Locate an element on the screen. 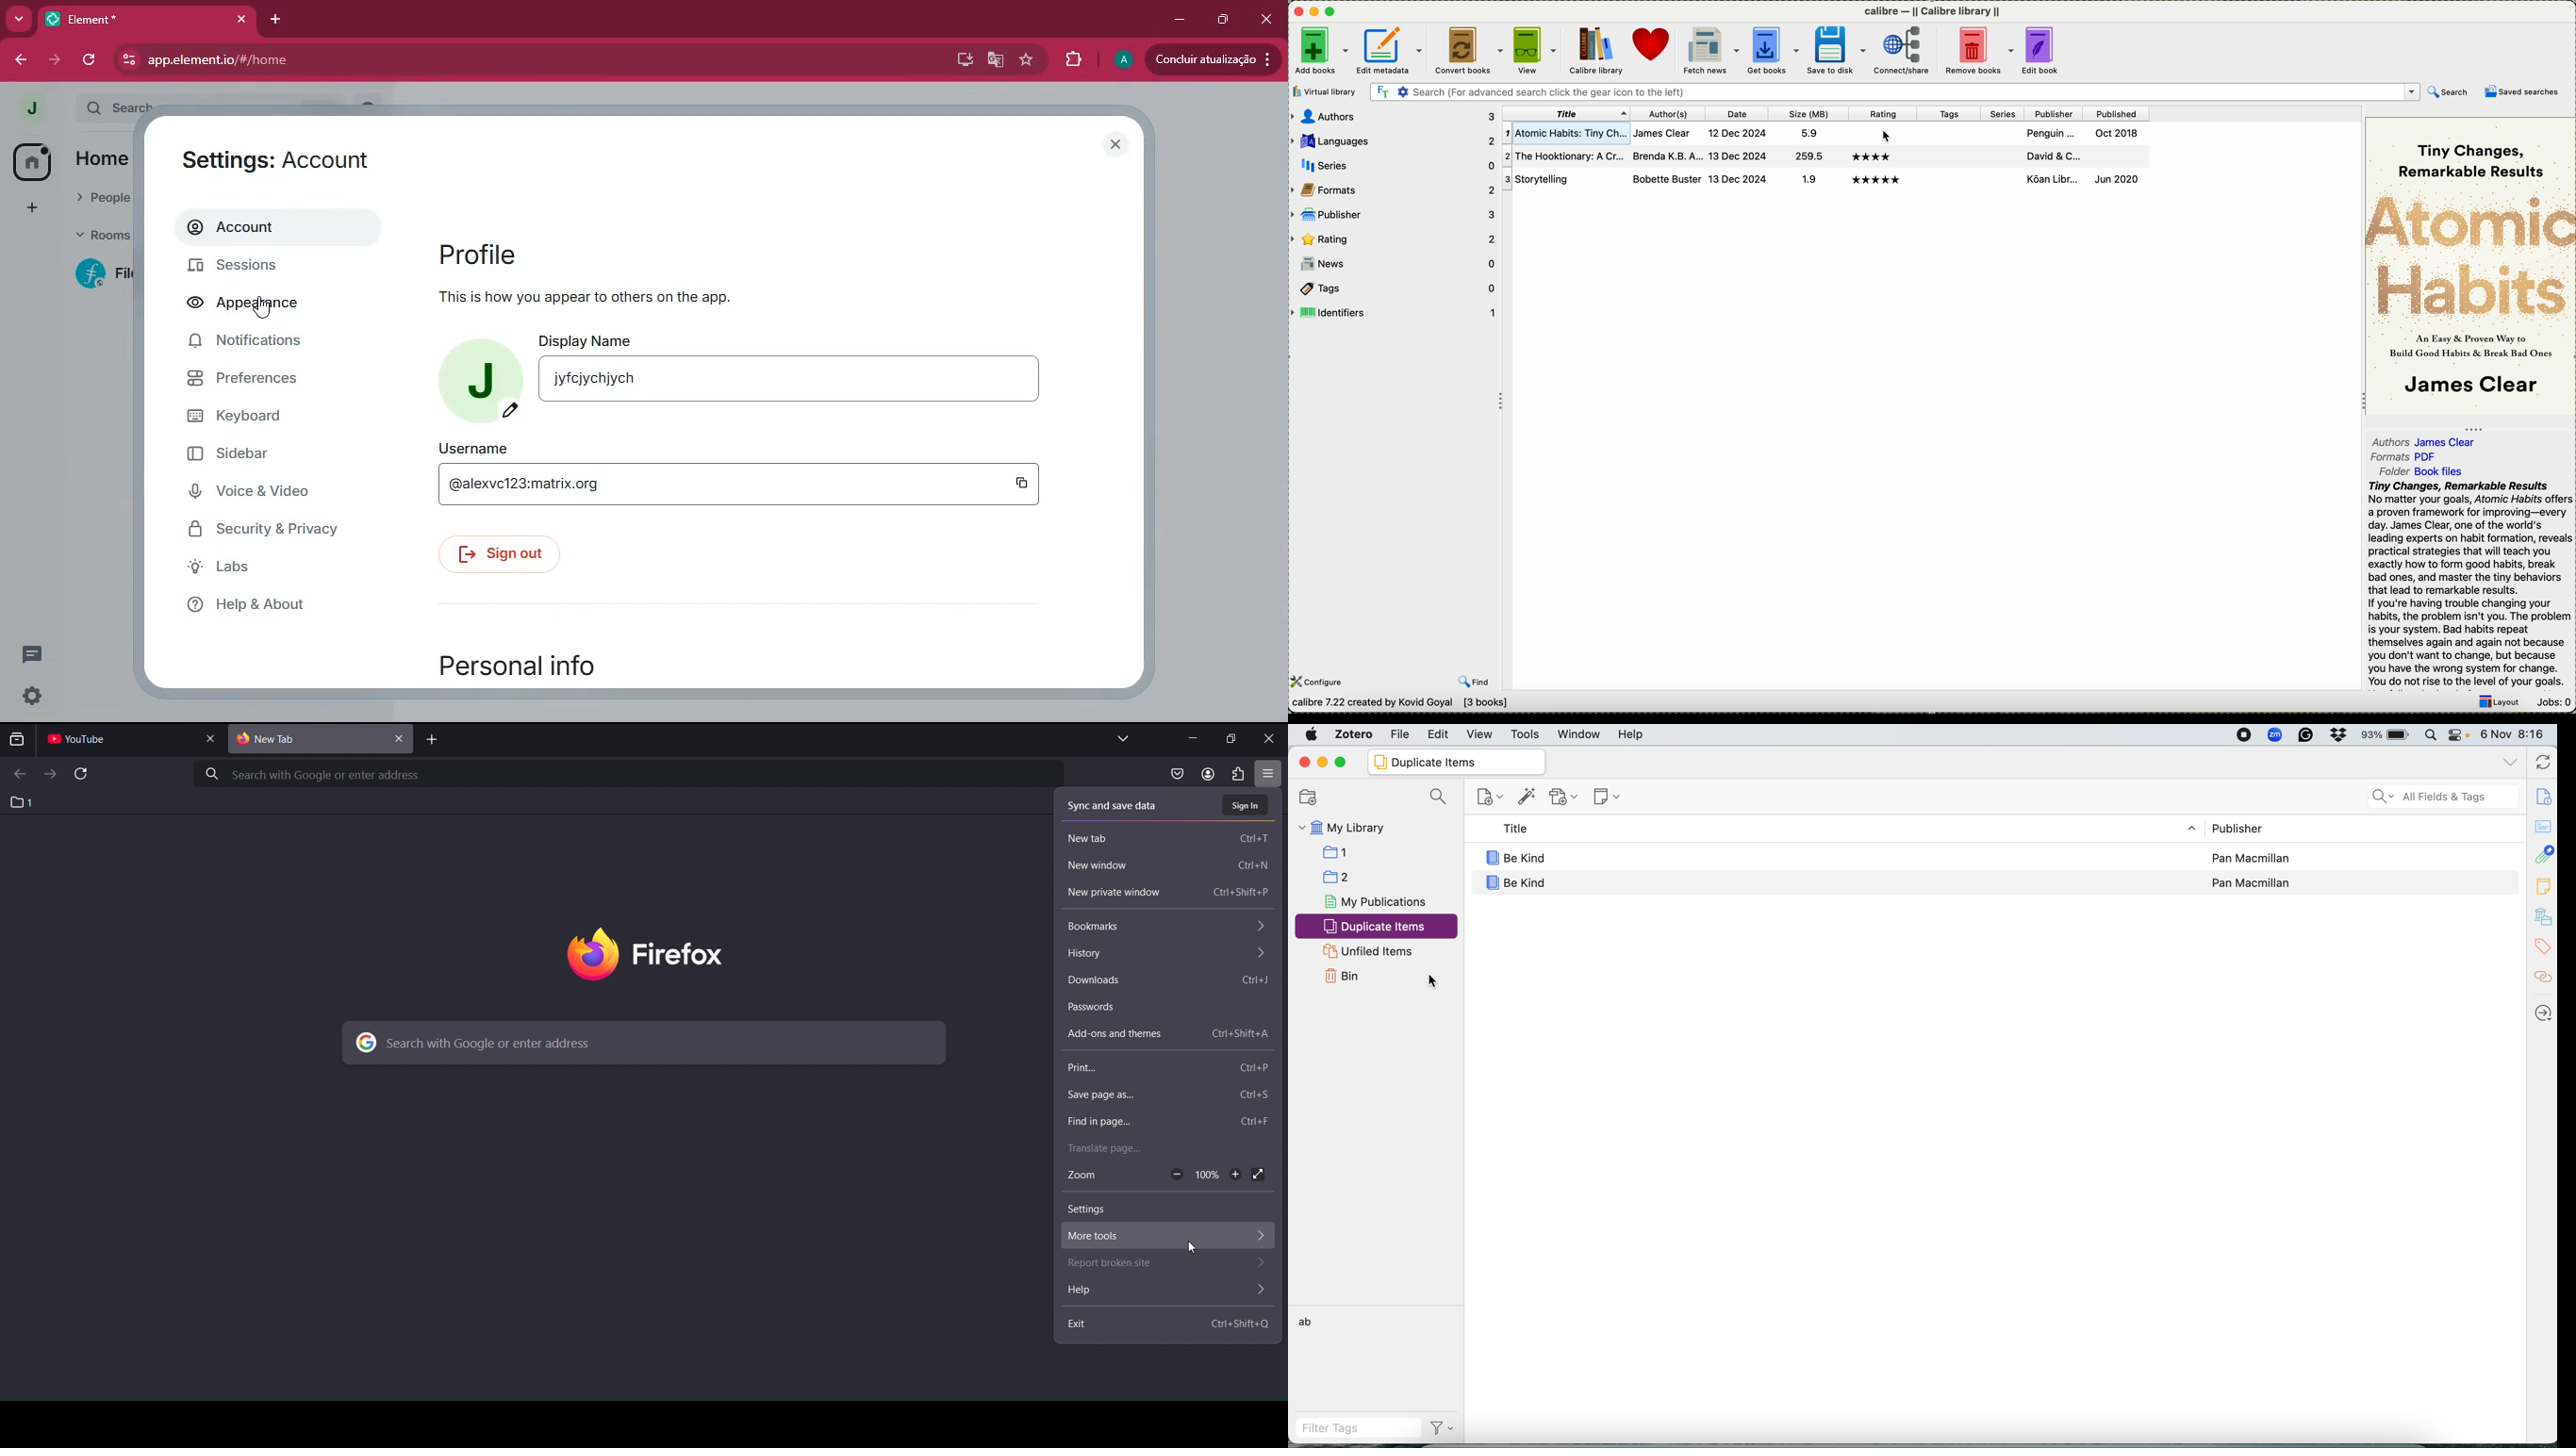  jun 2020 is located at coordinates (2117, 178).